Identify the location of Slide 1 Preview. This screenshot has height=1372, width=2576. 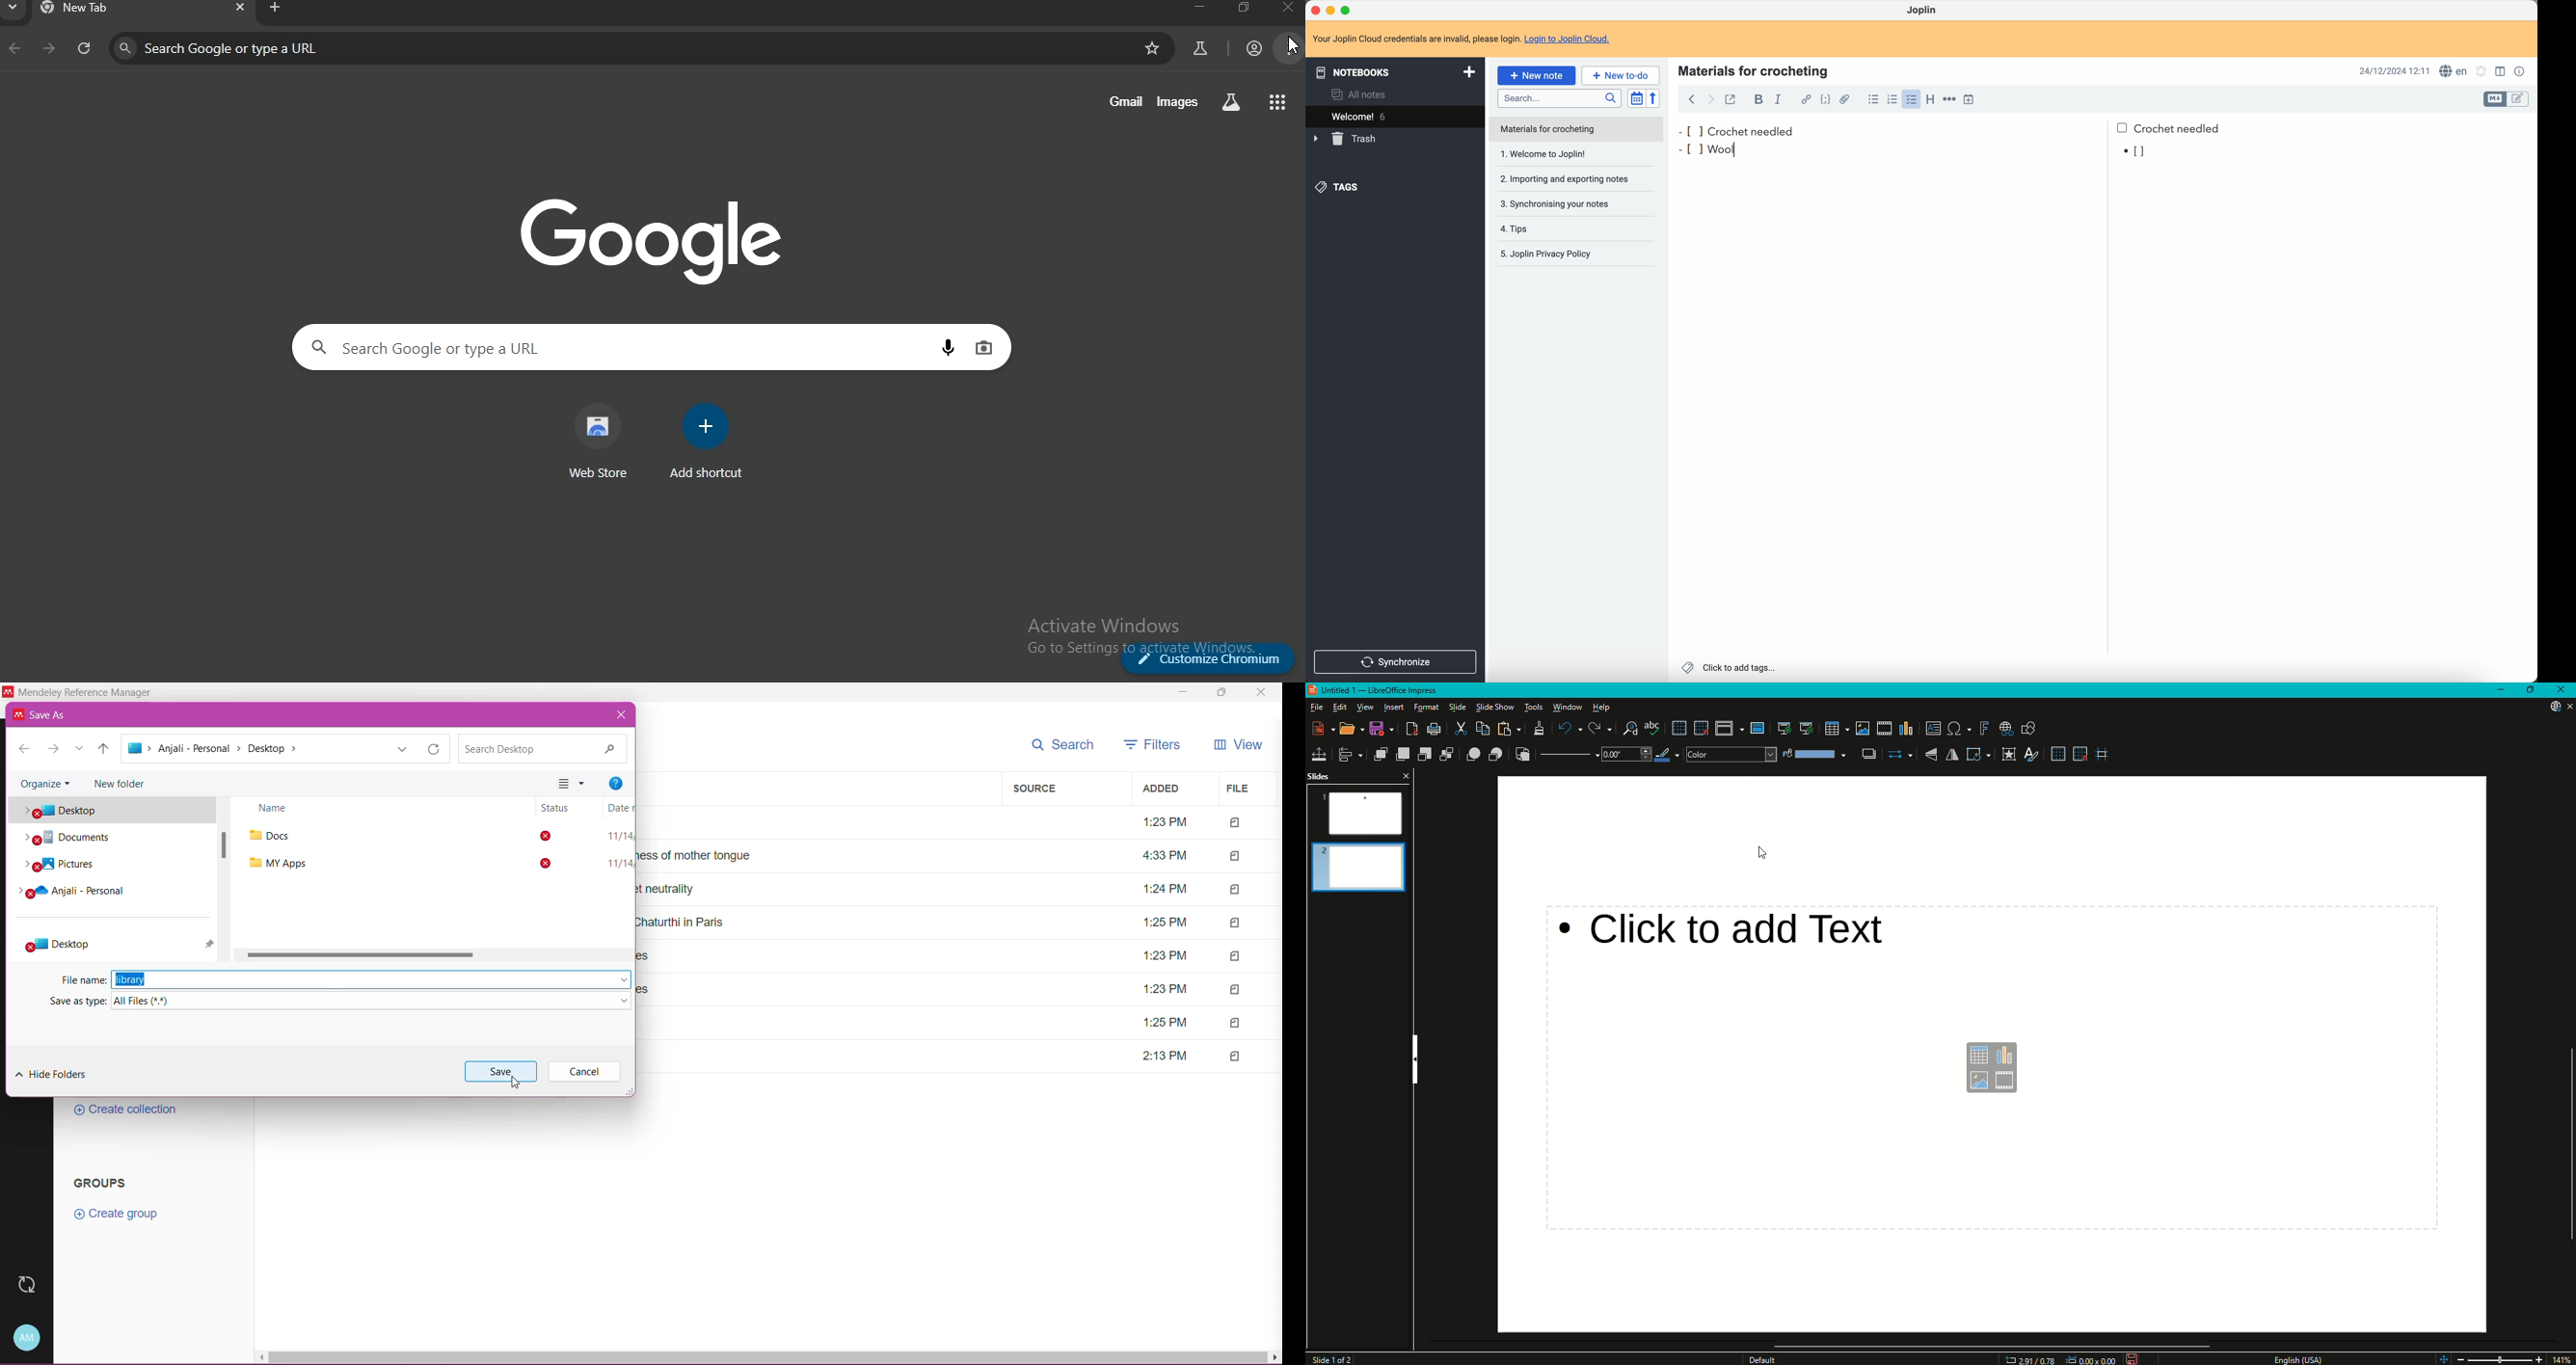
(1360, 813).